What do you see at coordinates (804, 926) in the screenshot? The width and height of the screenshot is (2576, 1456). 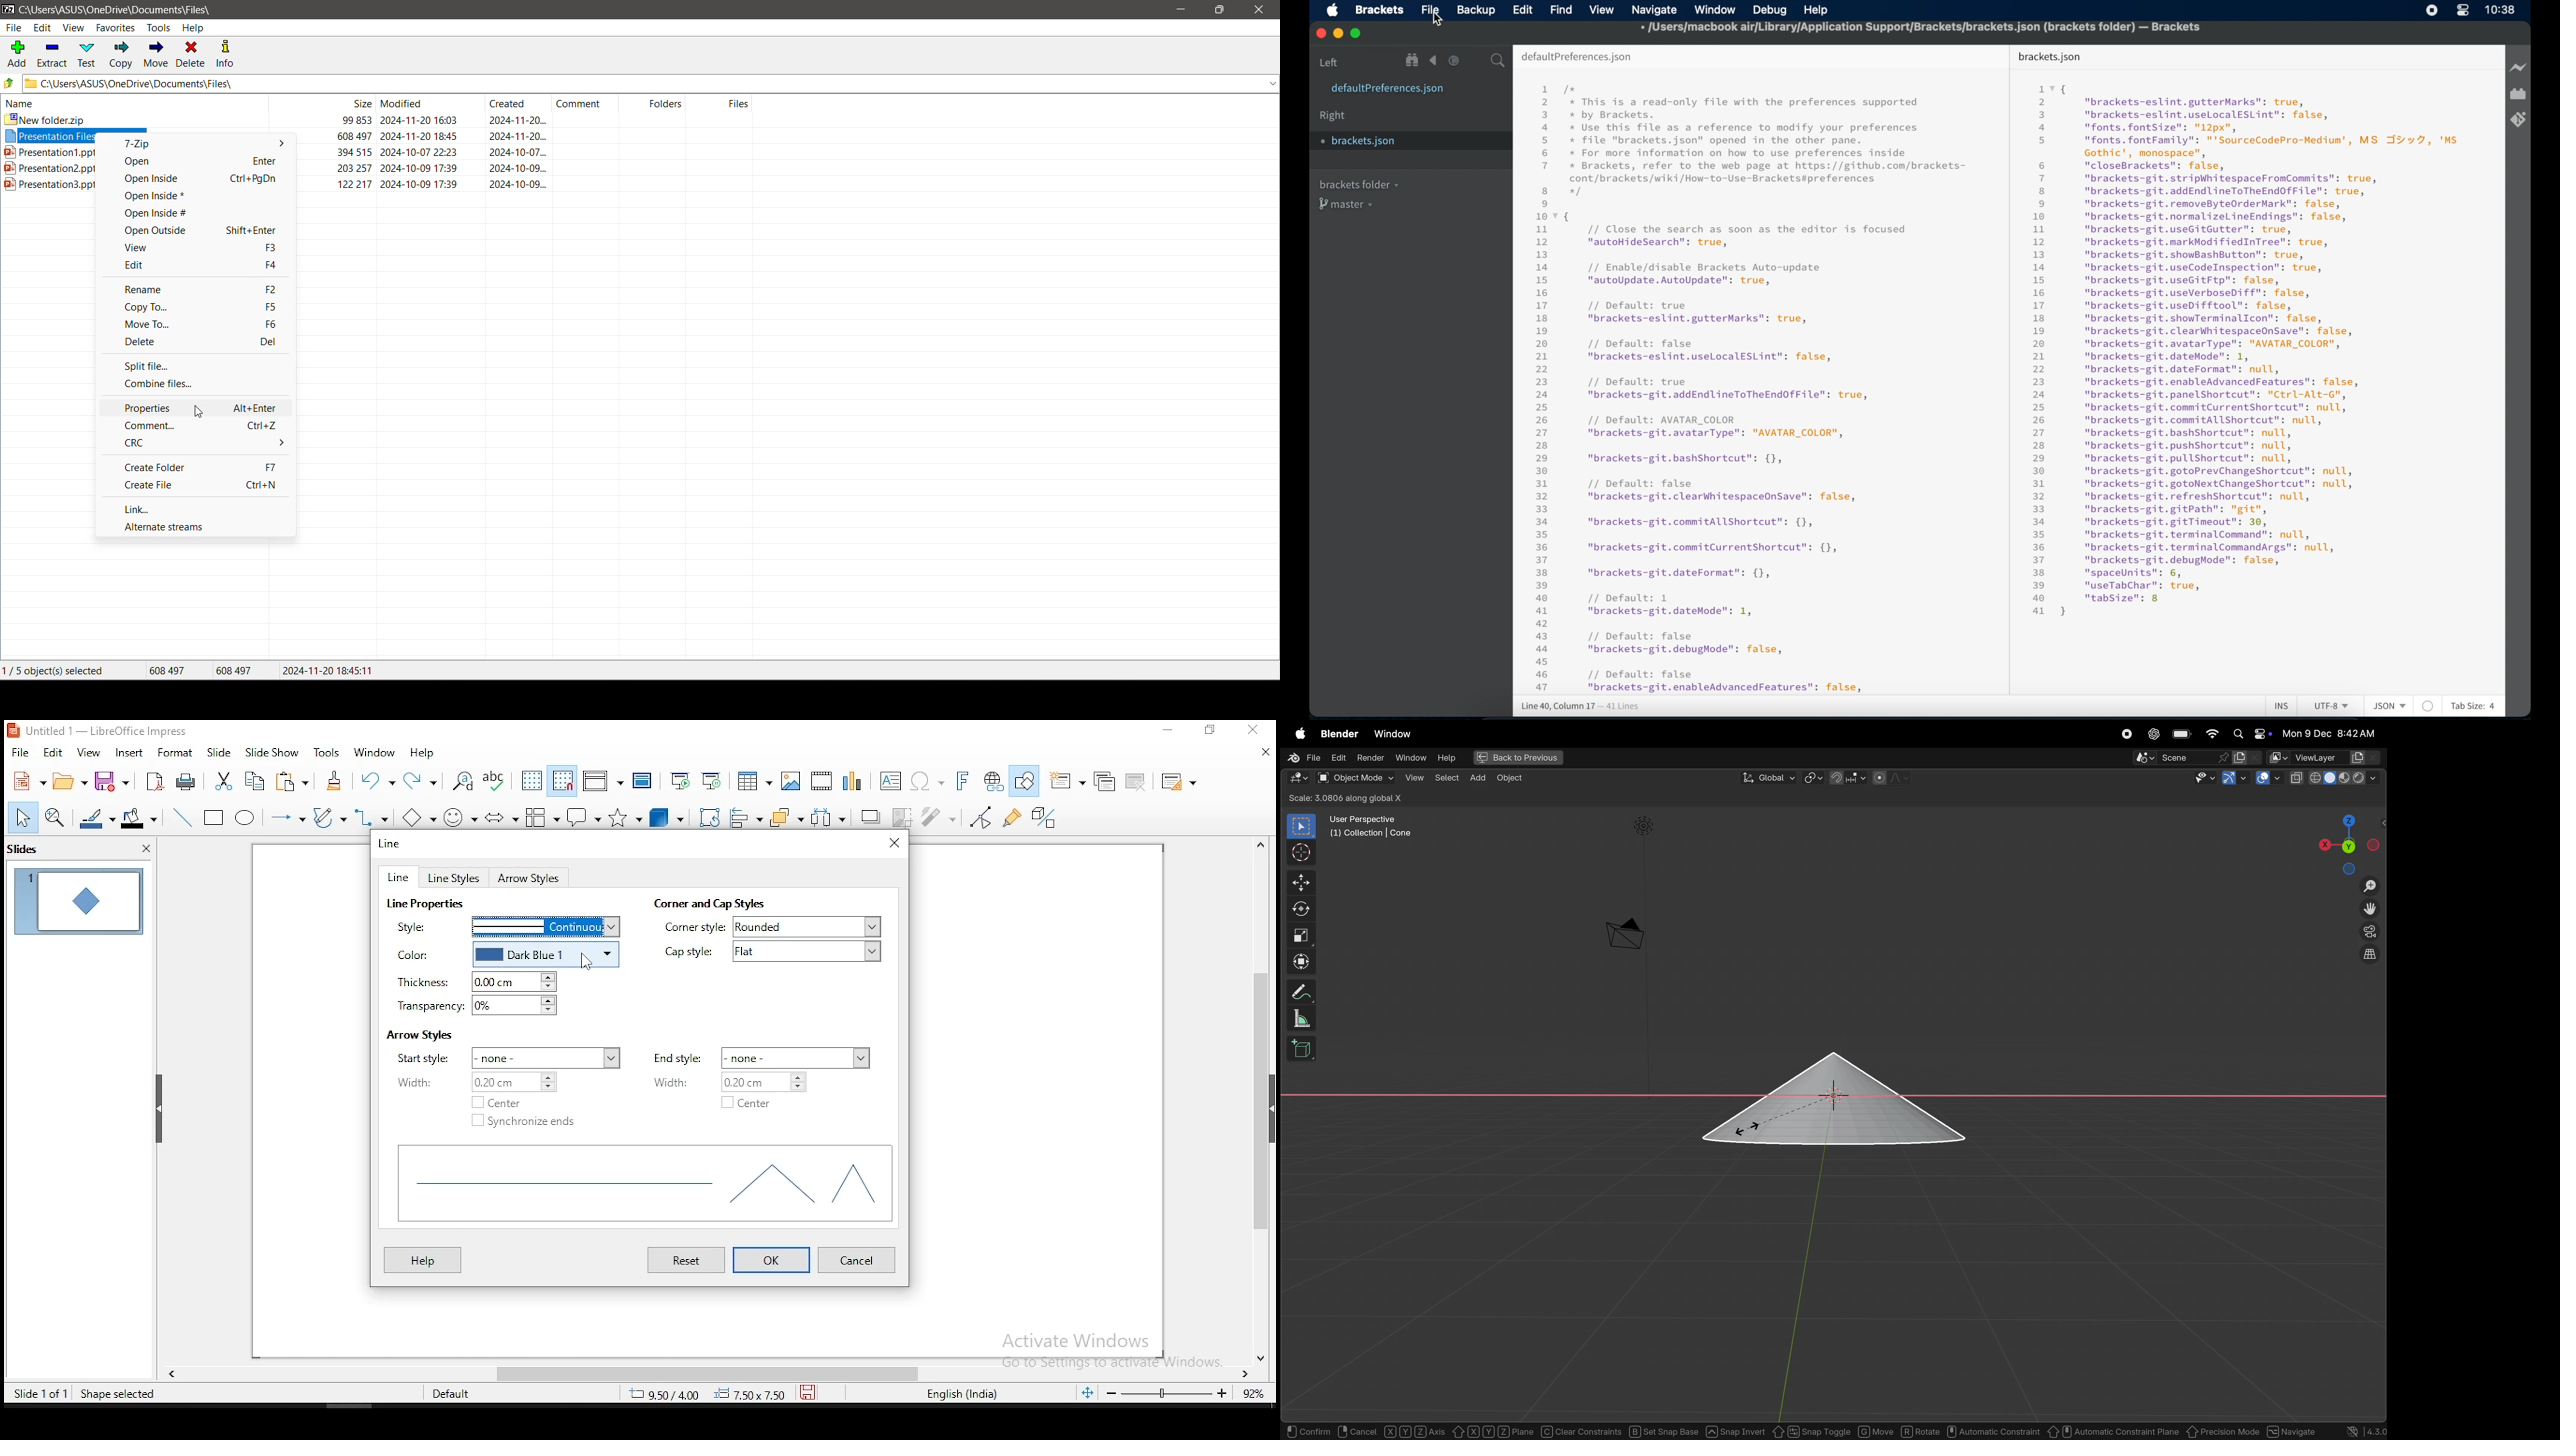 I see `rounded` at bounding box center [804, 926].